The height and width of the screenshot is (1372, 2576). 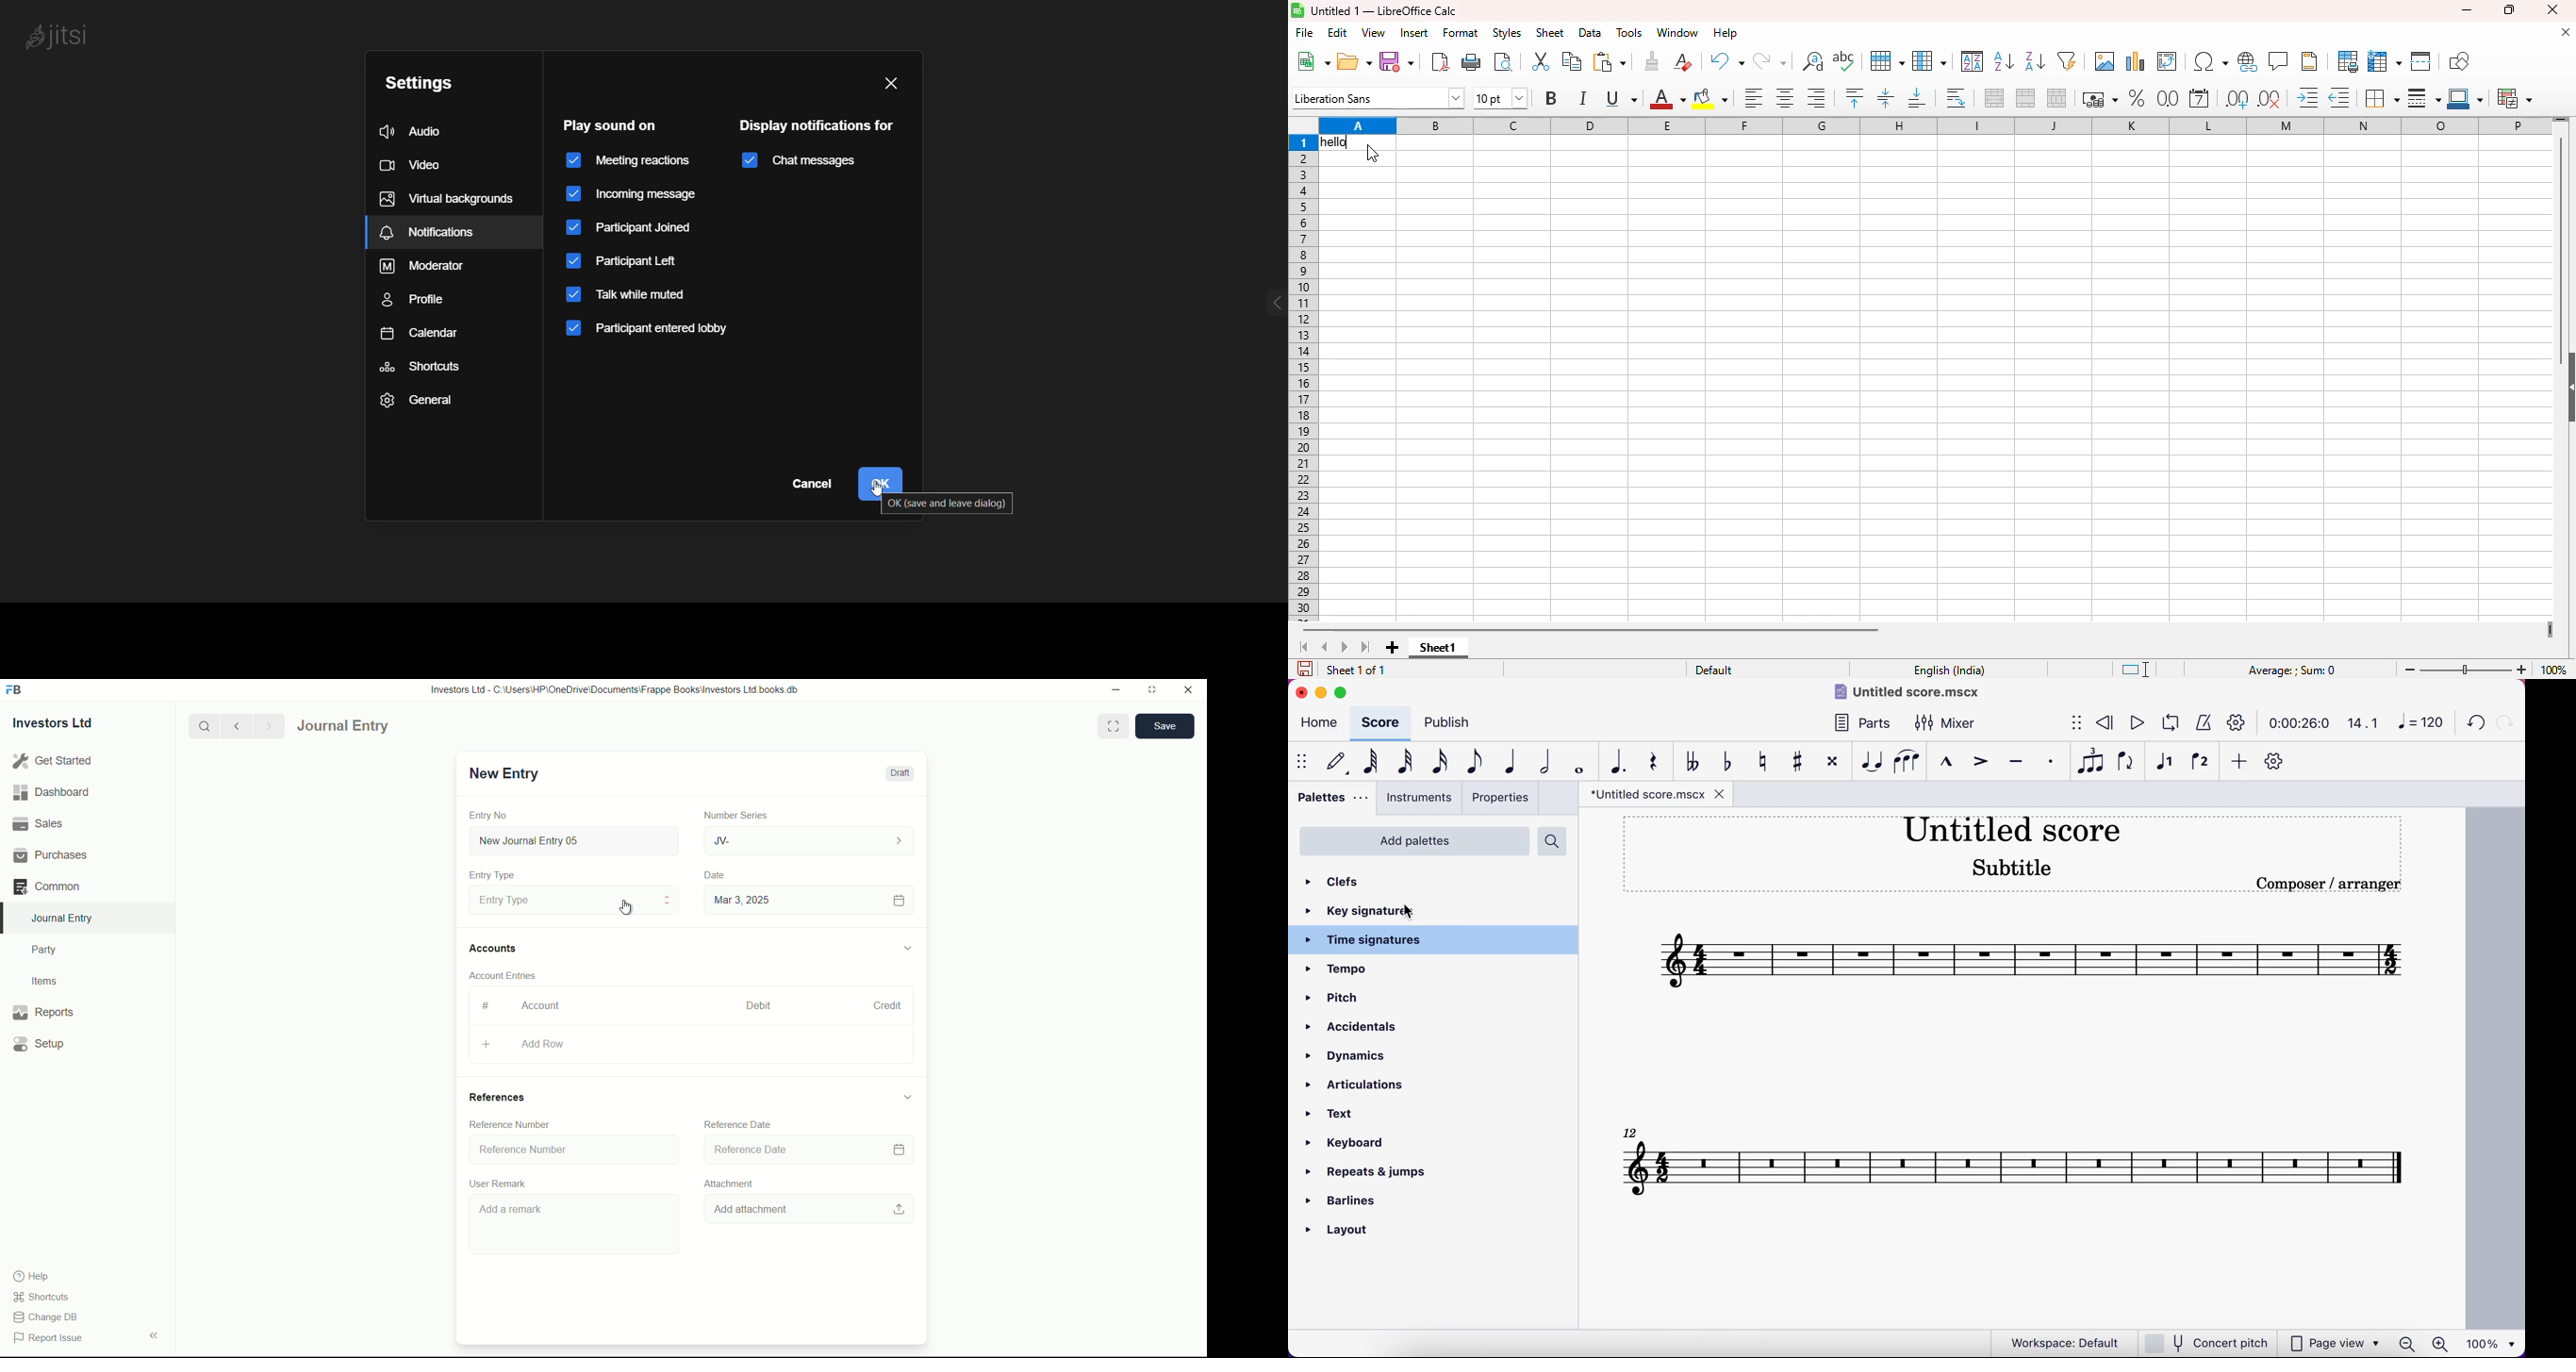 I want to click on expand/collapse, so click(x=906, y=946).